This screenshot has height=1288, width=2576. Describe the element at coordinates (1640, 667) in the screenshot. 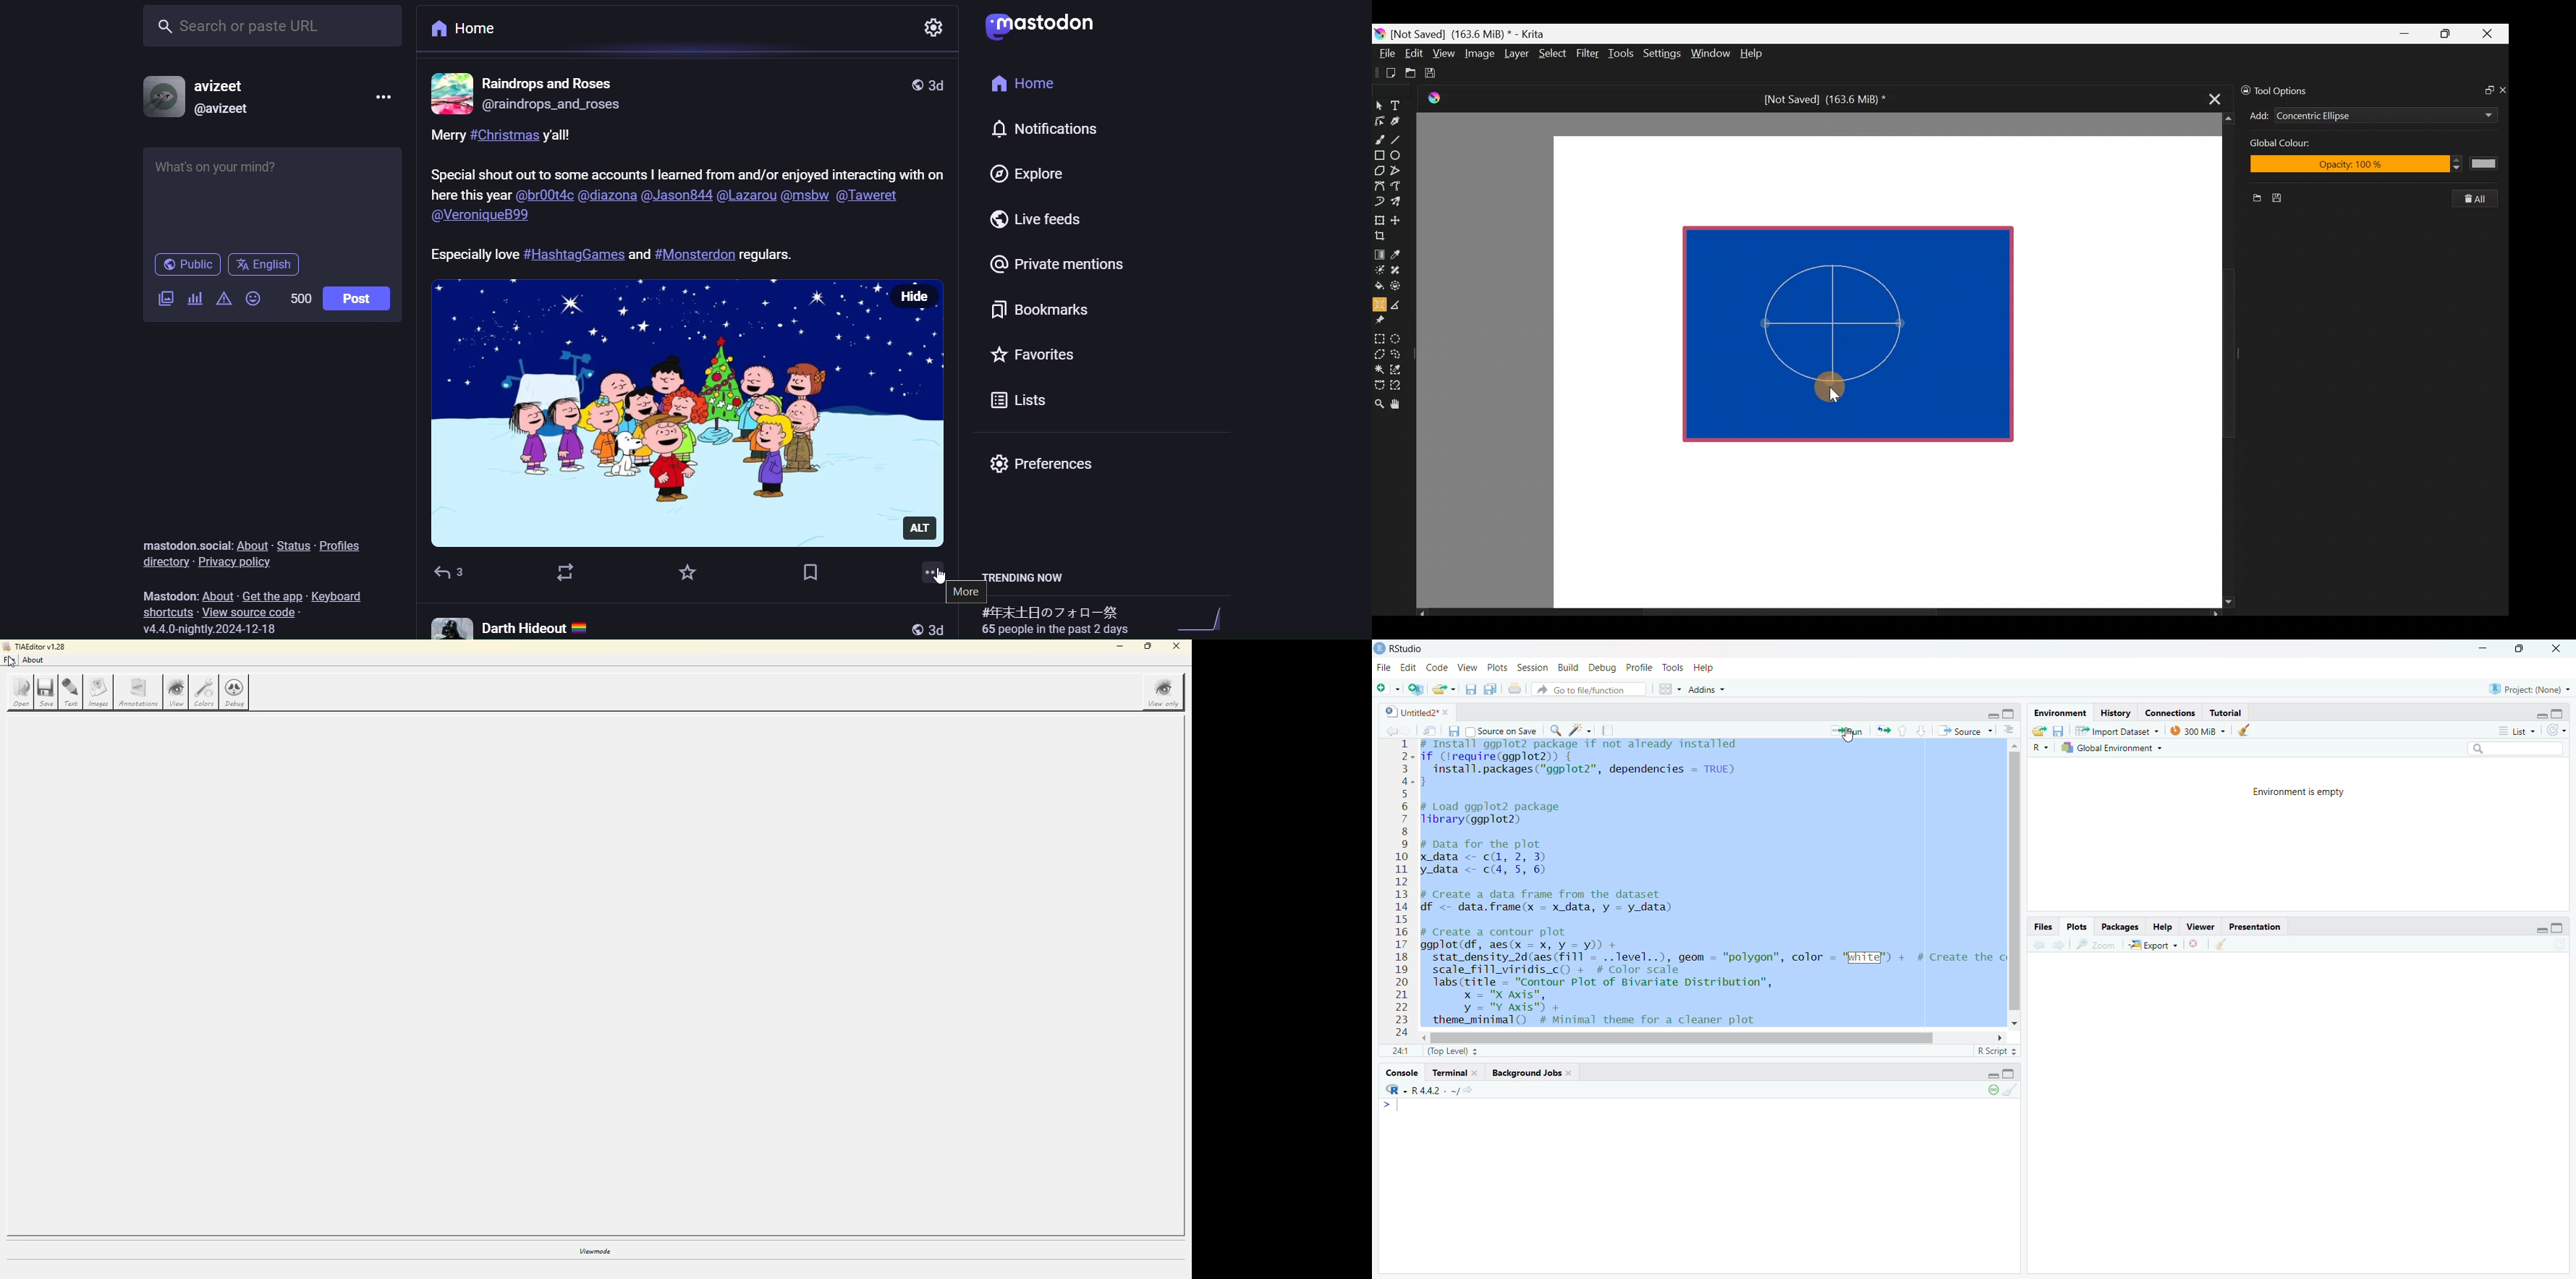

I see `Profile` at that location.